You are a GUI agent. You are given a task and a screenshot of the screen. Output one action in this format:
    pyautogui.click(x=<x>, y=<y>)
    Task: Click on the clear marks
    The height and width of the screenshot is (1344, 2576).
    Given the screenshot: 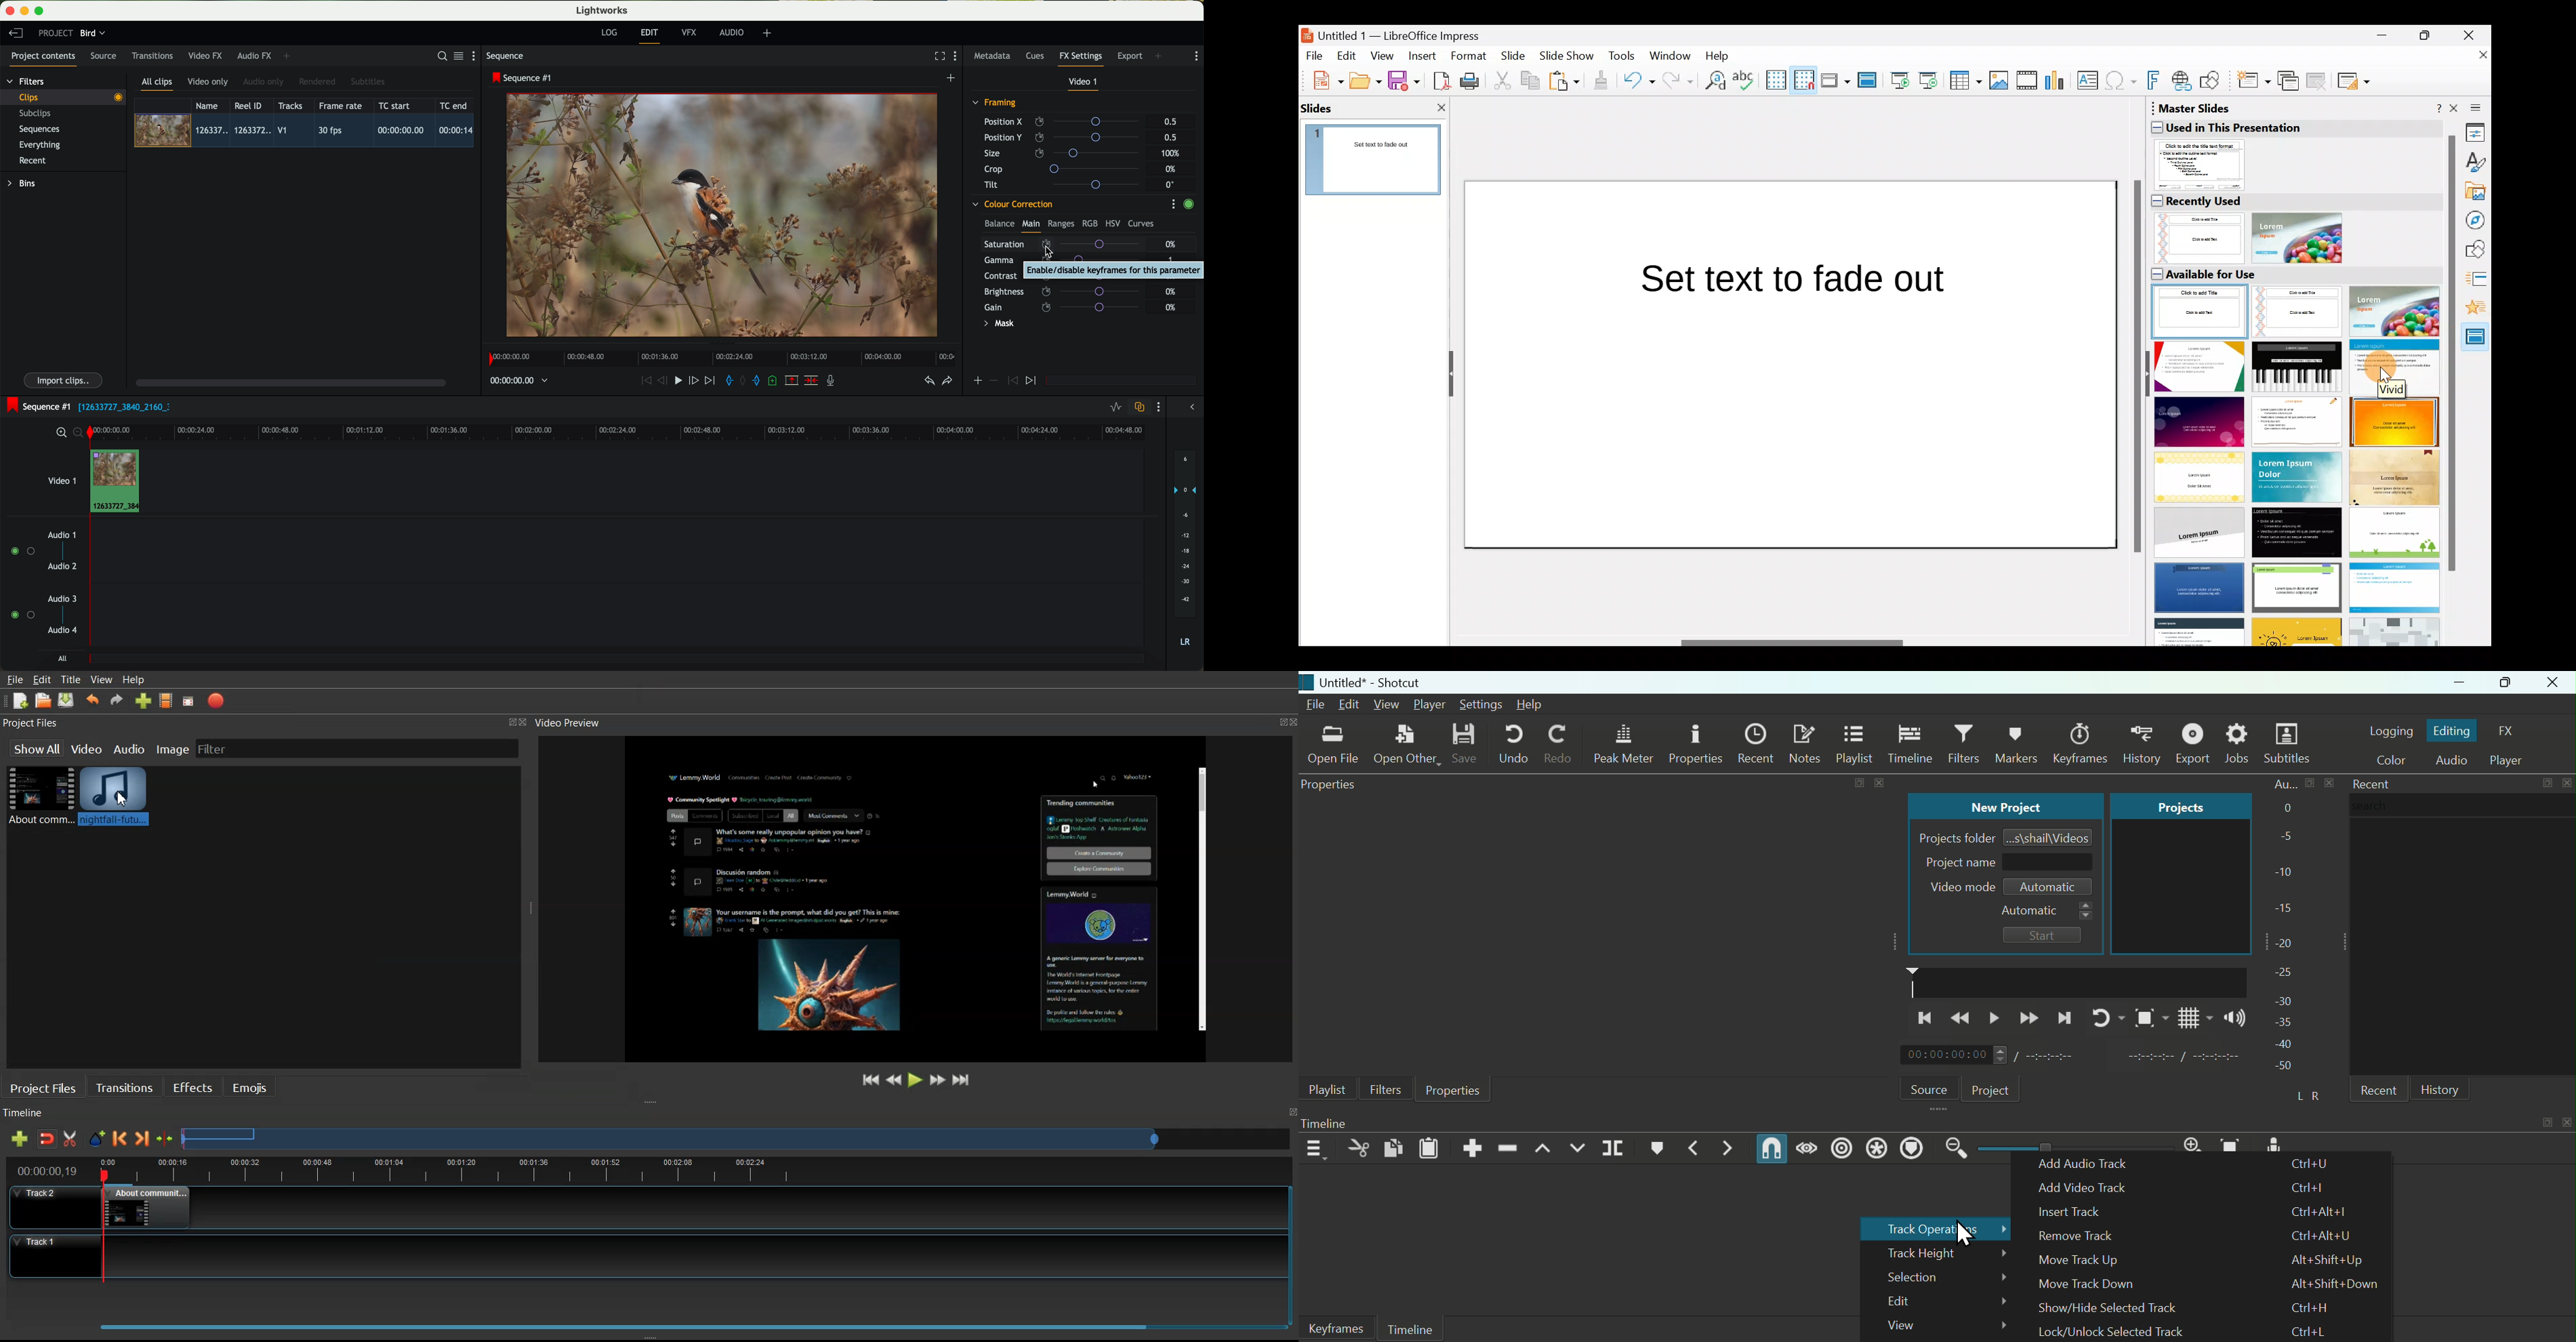 What is the action you would take?
    pyautogui.click(x=744, y=381)
    